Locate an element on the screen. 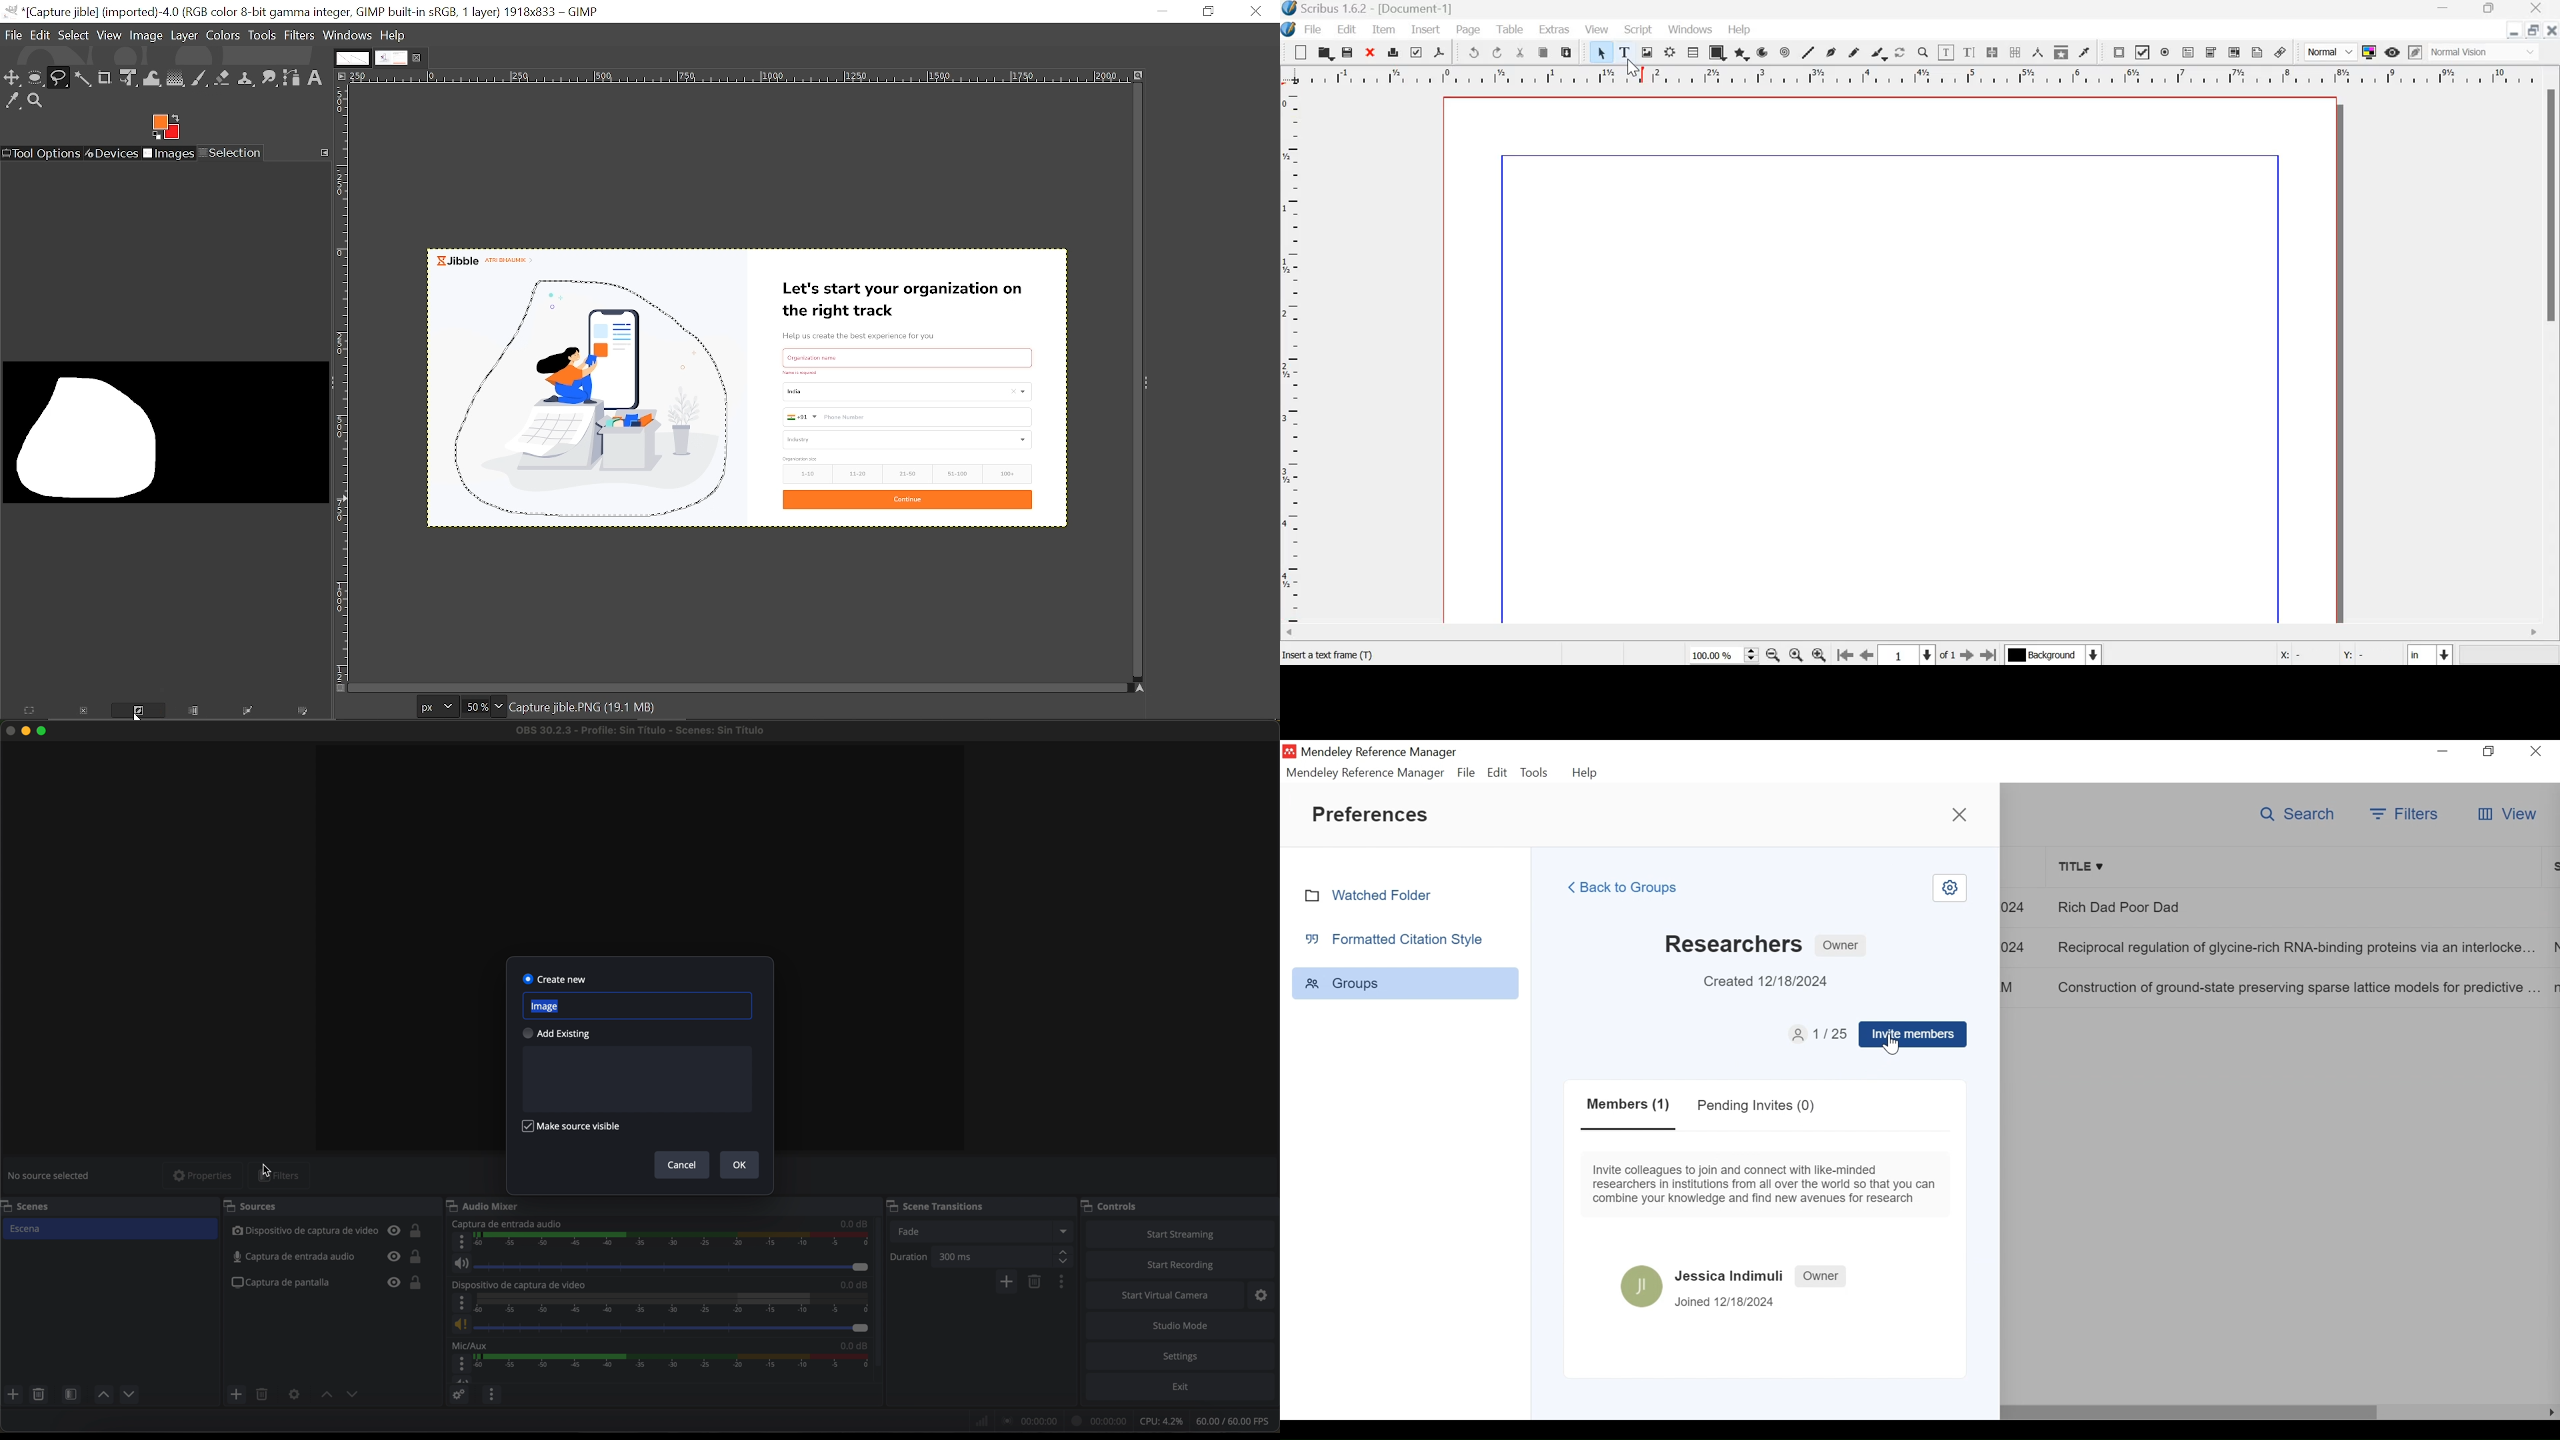 Image resolution: width=2576 pixels, height=1456 pixels. no source selected is located at coordinates (52, 1175).